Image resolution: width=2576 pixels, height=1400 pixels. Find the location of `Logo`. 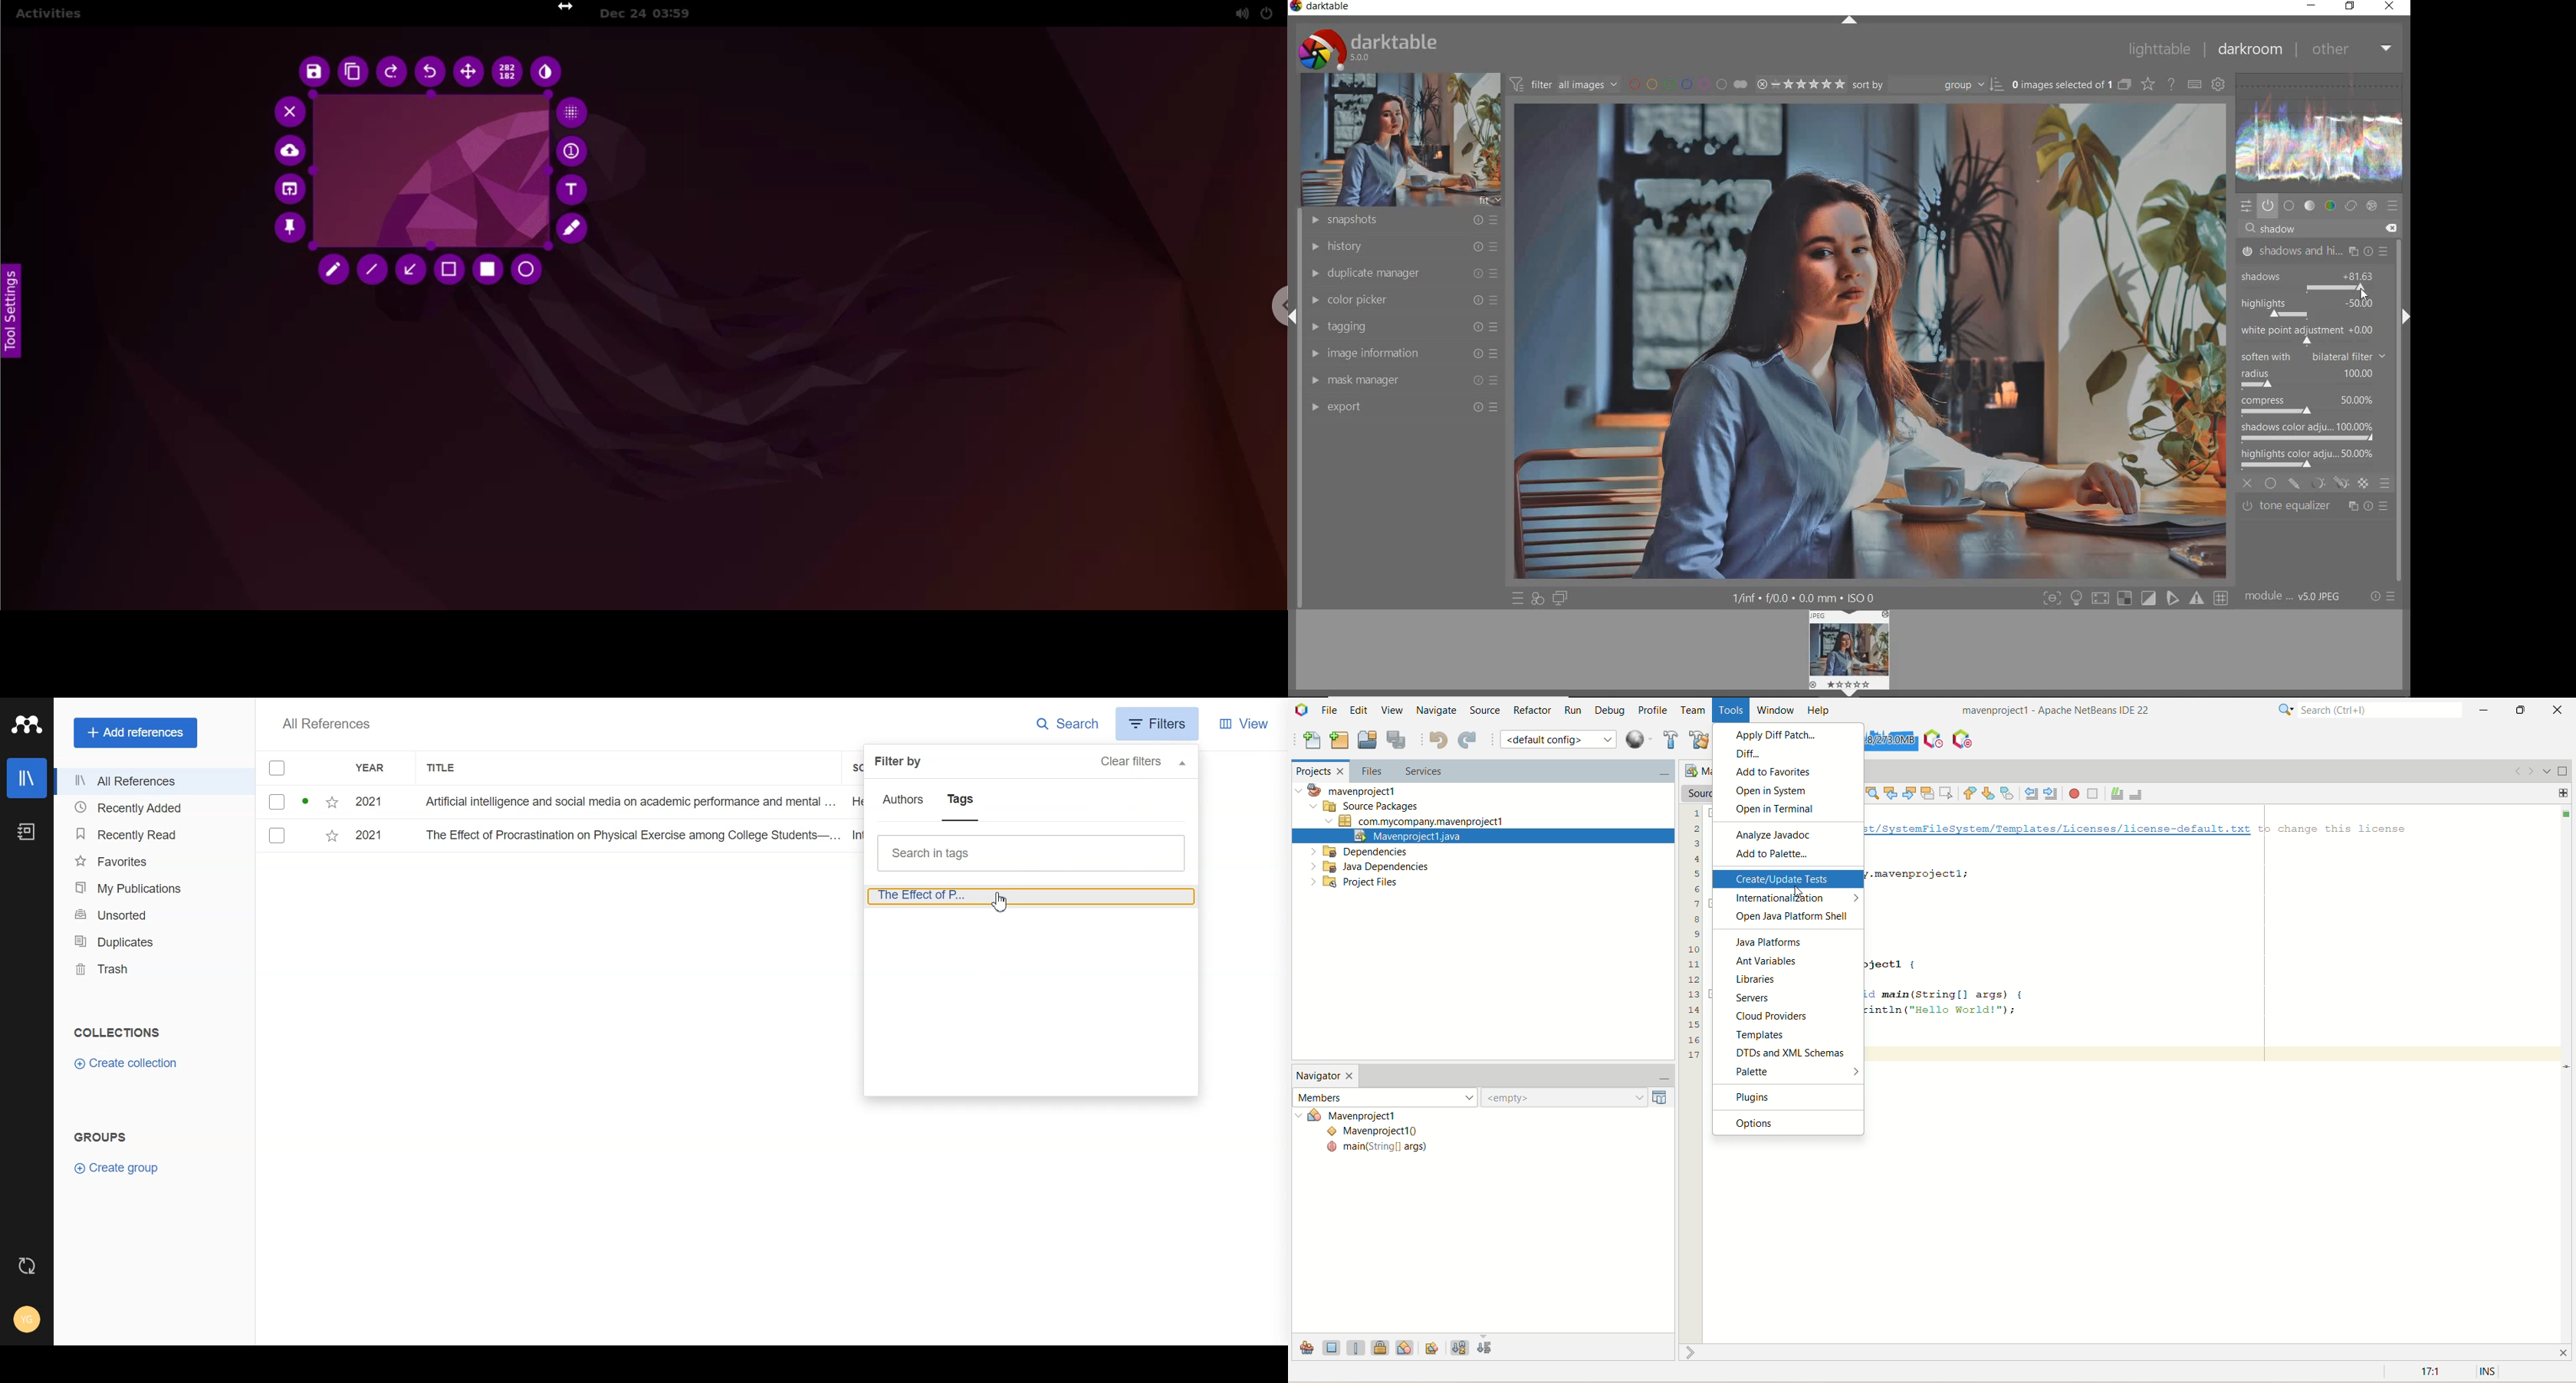

Logo is located at coordinates (27, 723).